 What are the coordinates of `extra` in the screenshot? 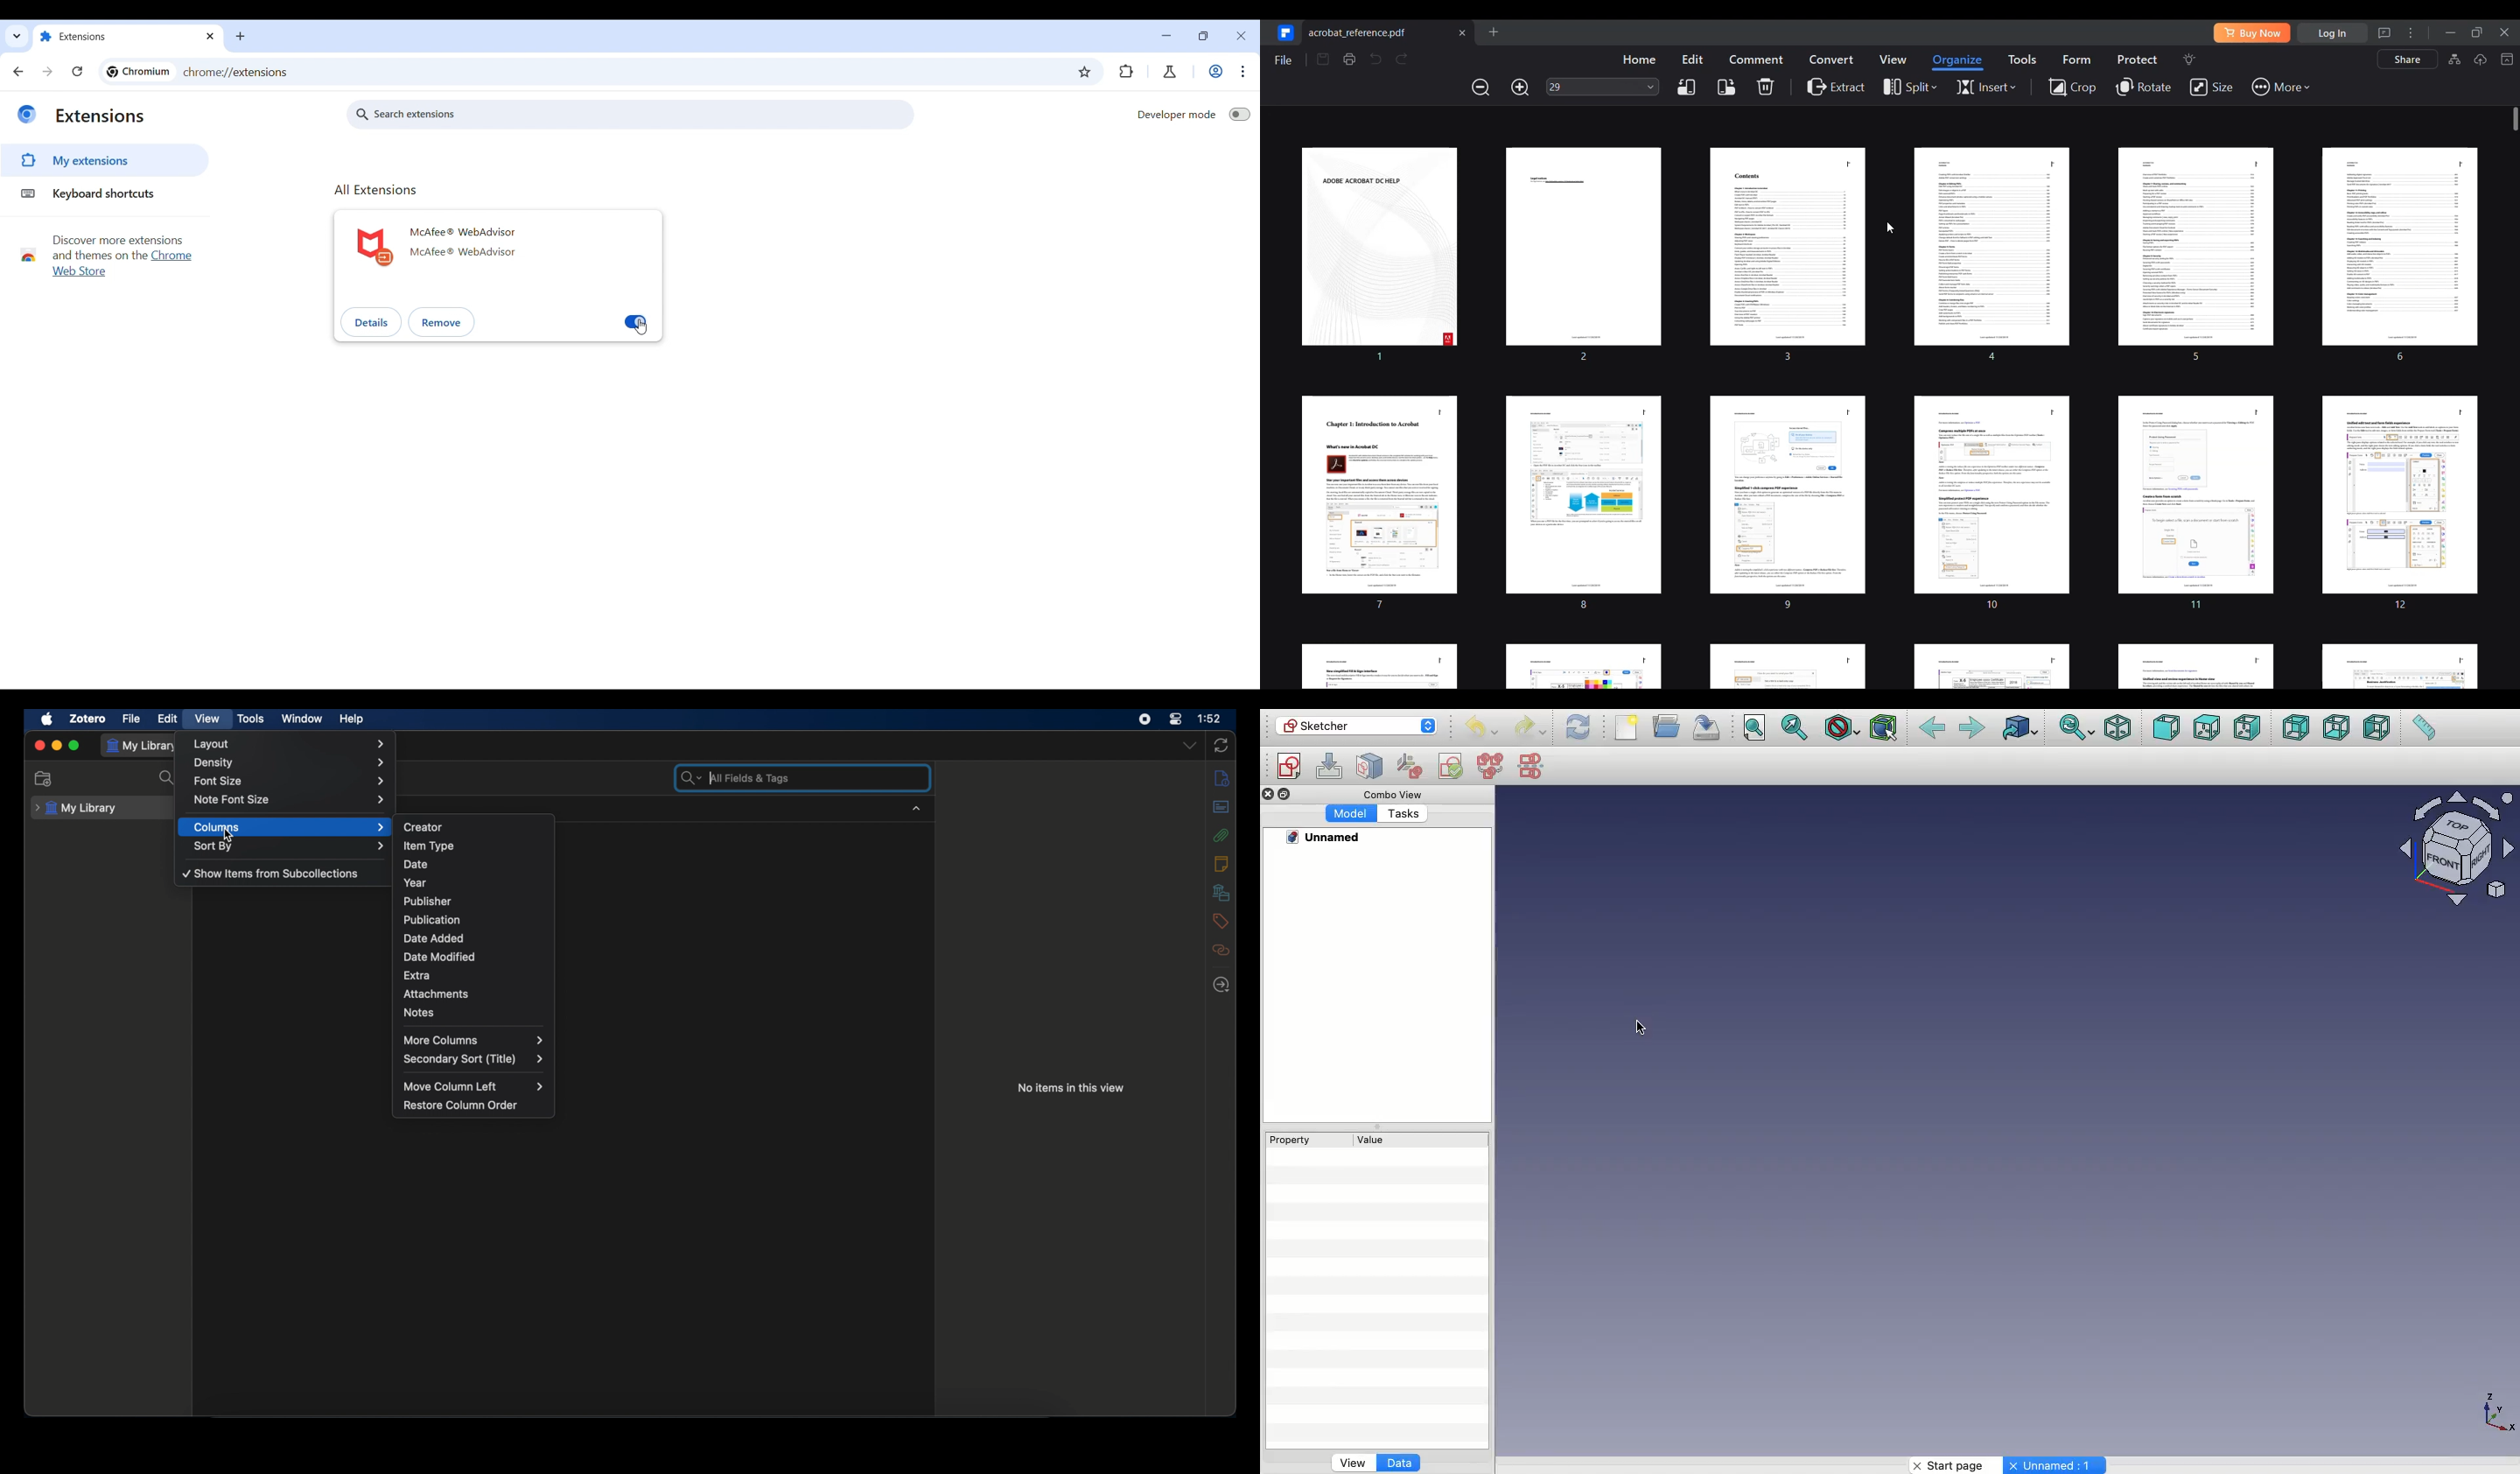 It's located at (418, 974).